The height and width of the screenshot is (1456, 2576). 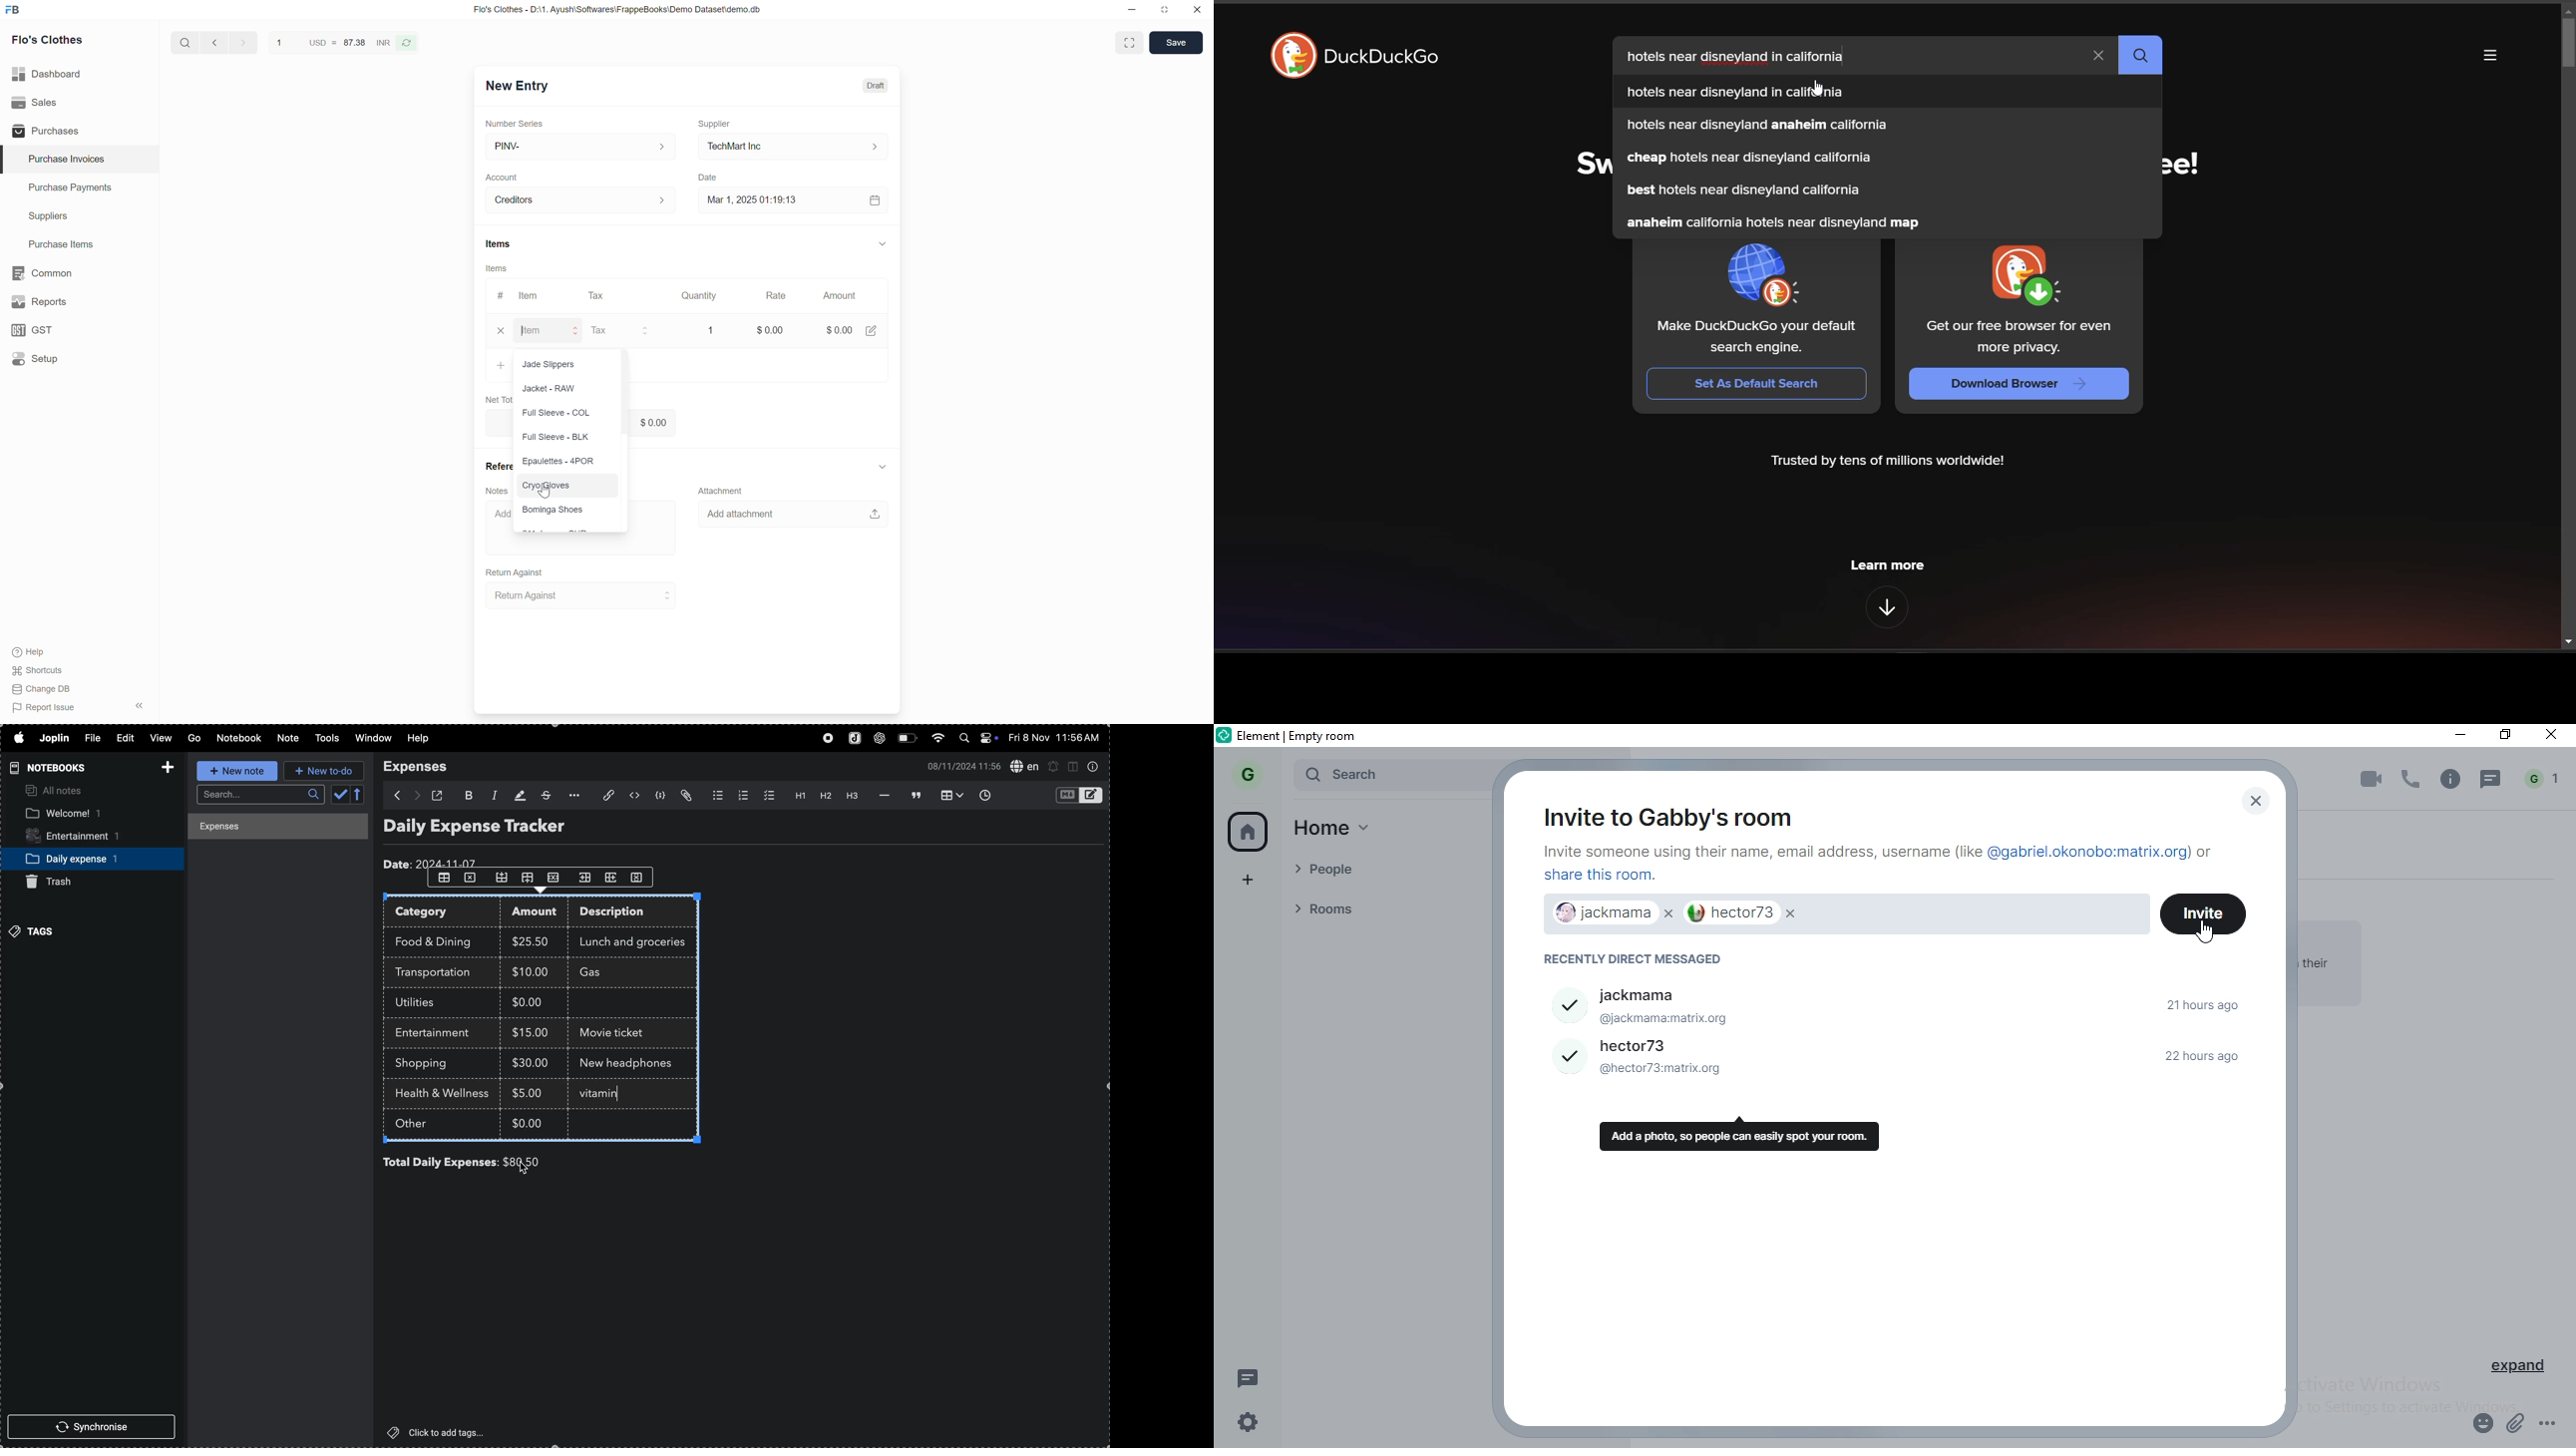 I want to click on trasnsportation, so click(x=438, y=973).